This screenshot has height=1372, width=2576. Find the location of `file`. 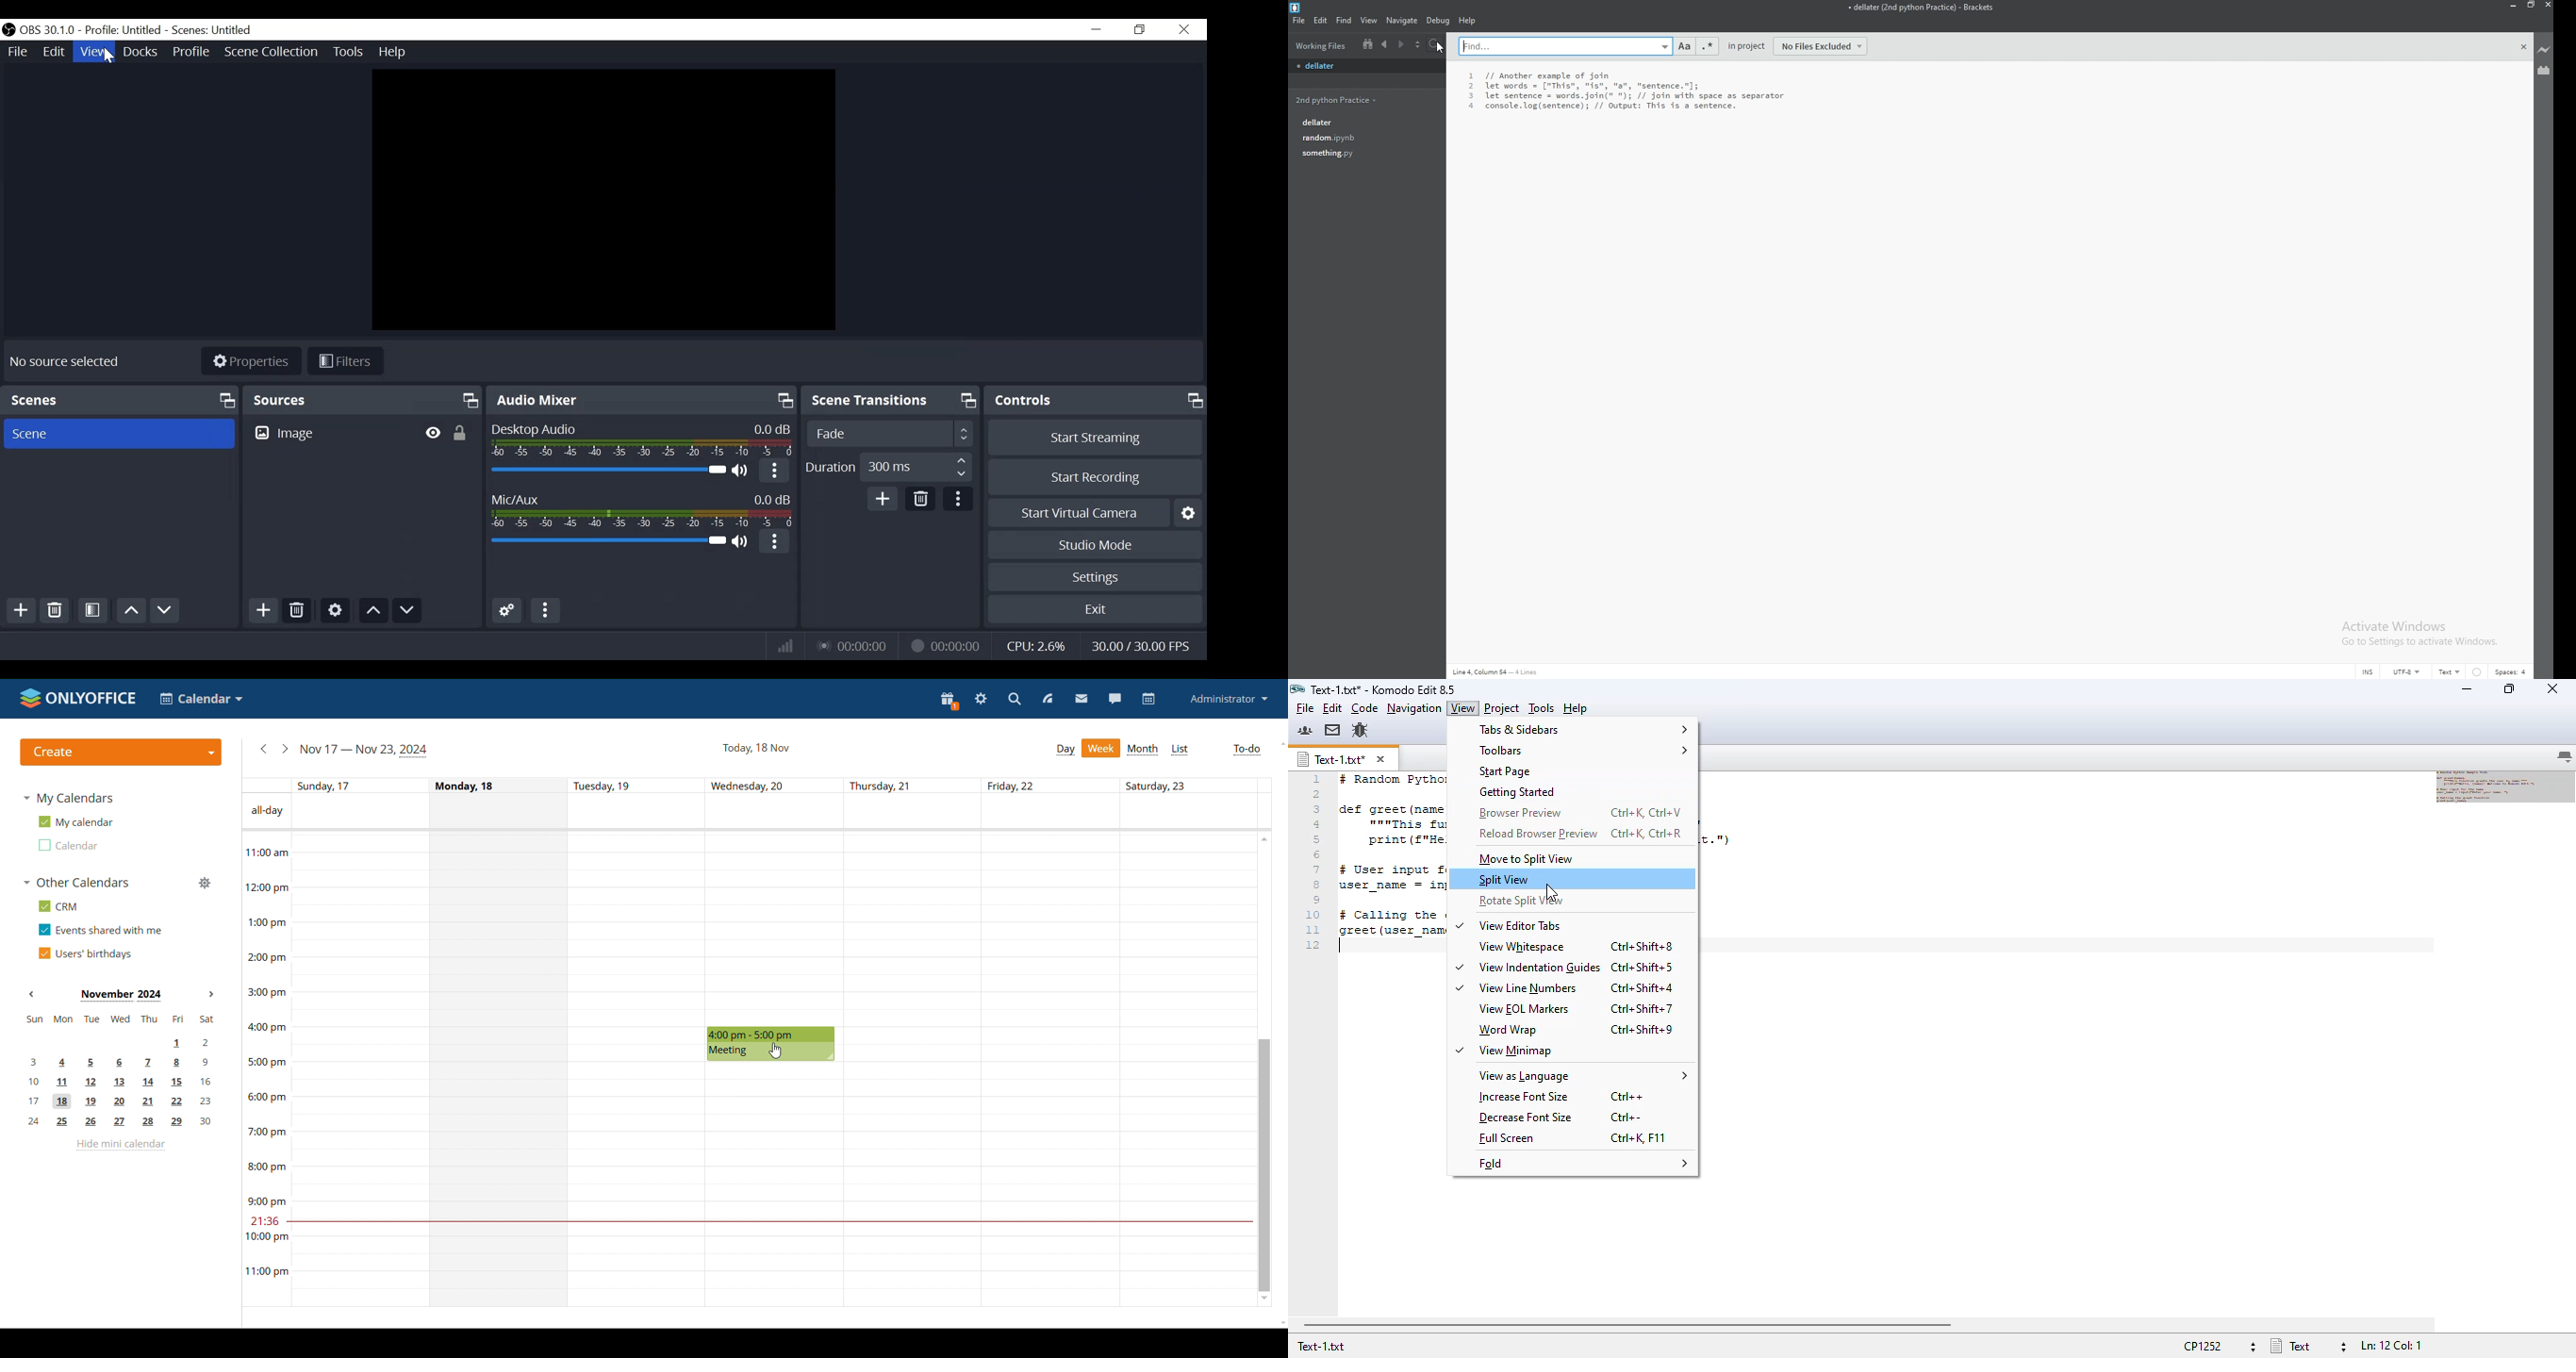

file is located at coordinates (1364, 67).